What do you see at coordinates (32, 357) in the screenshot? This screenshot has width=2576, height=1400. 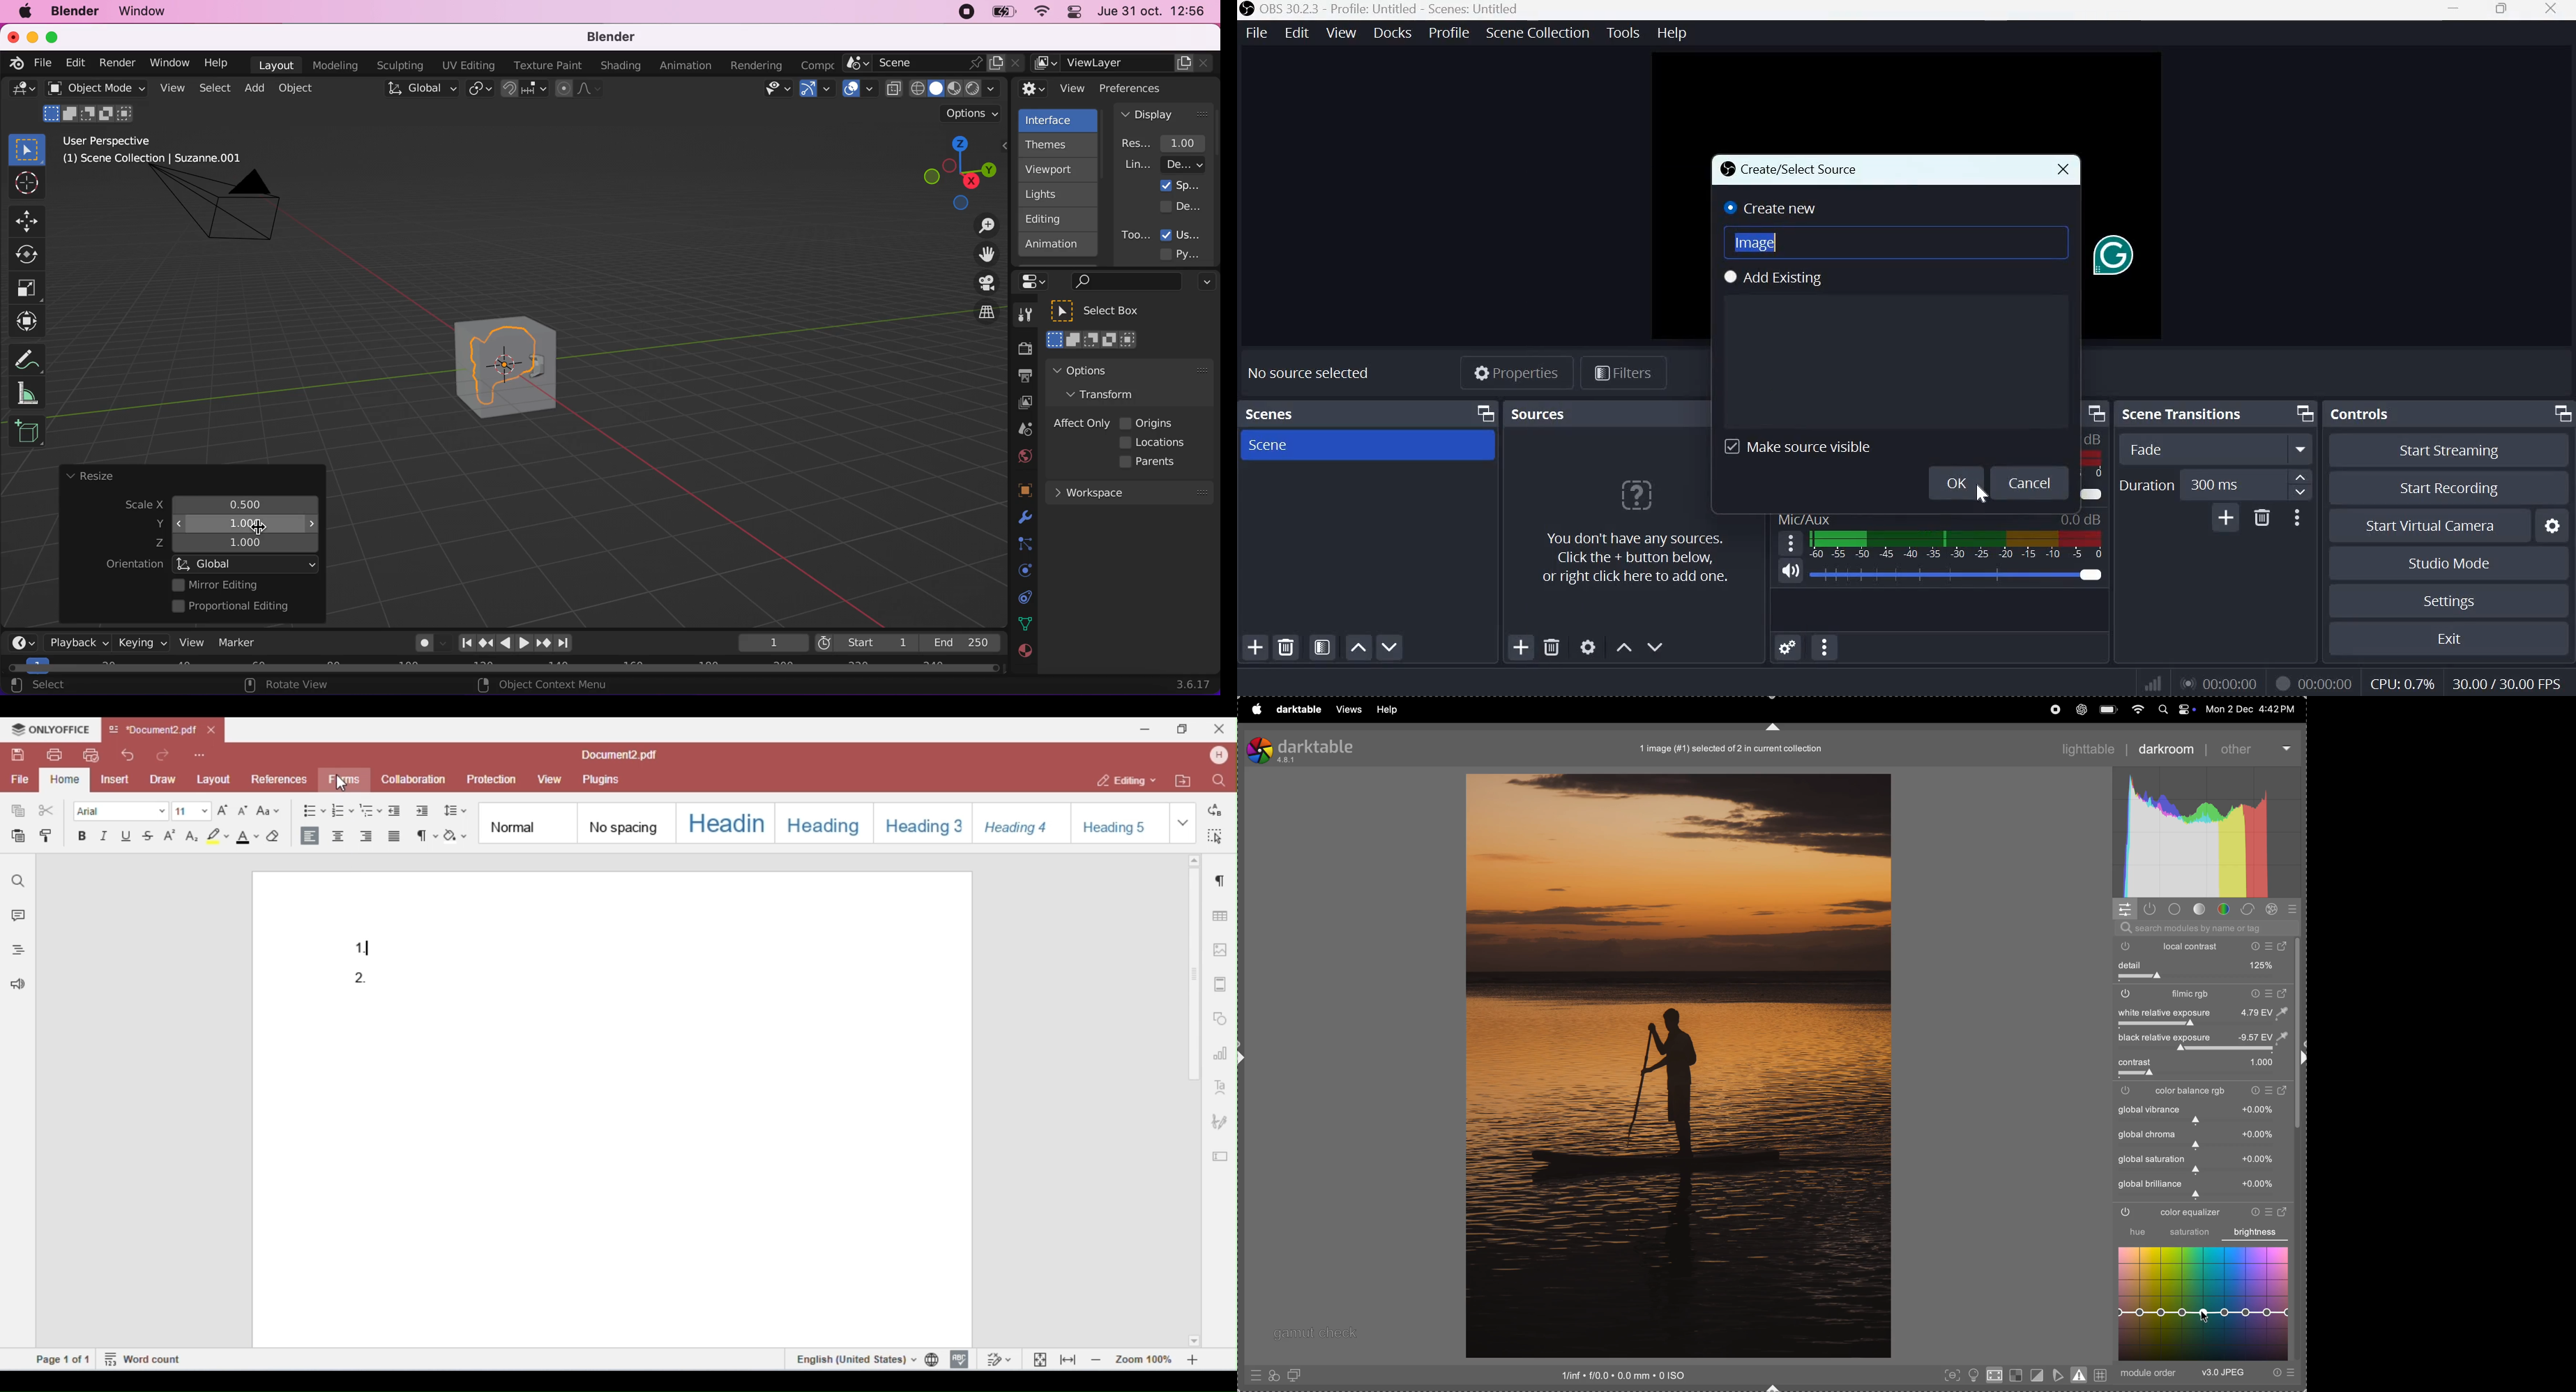 I see `annotate` at bounding box center [32, 357].